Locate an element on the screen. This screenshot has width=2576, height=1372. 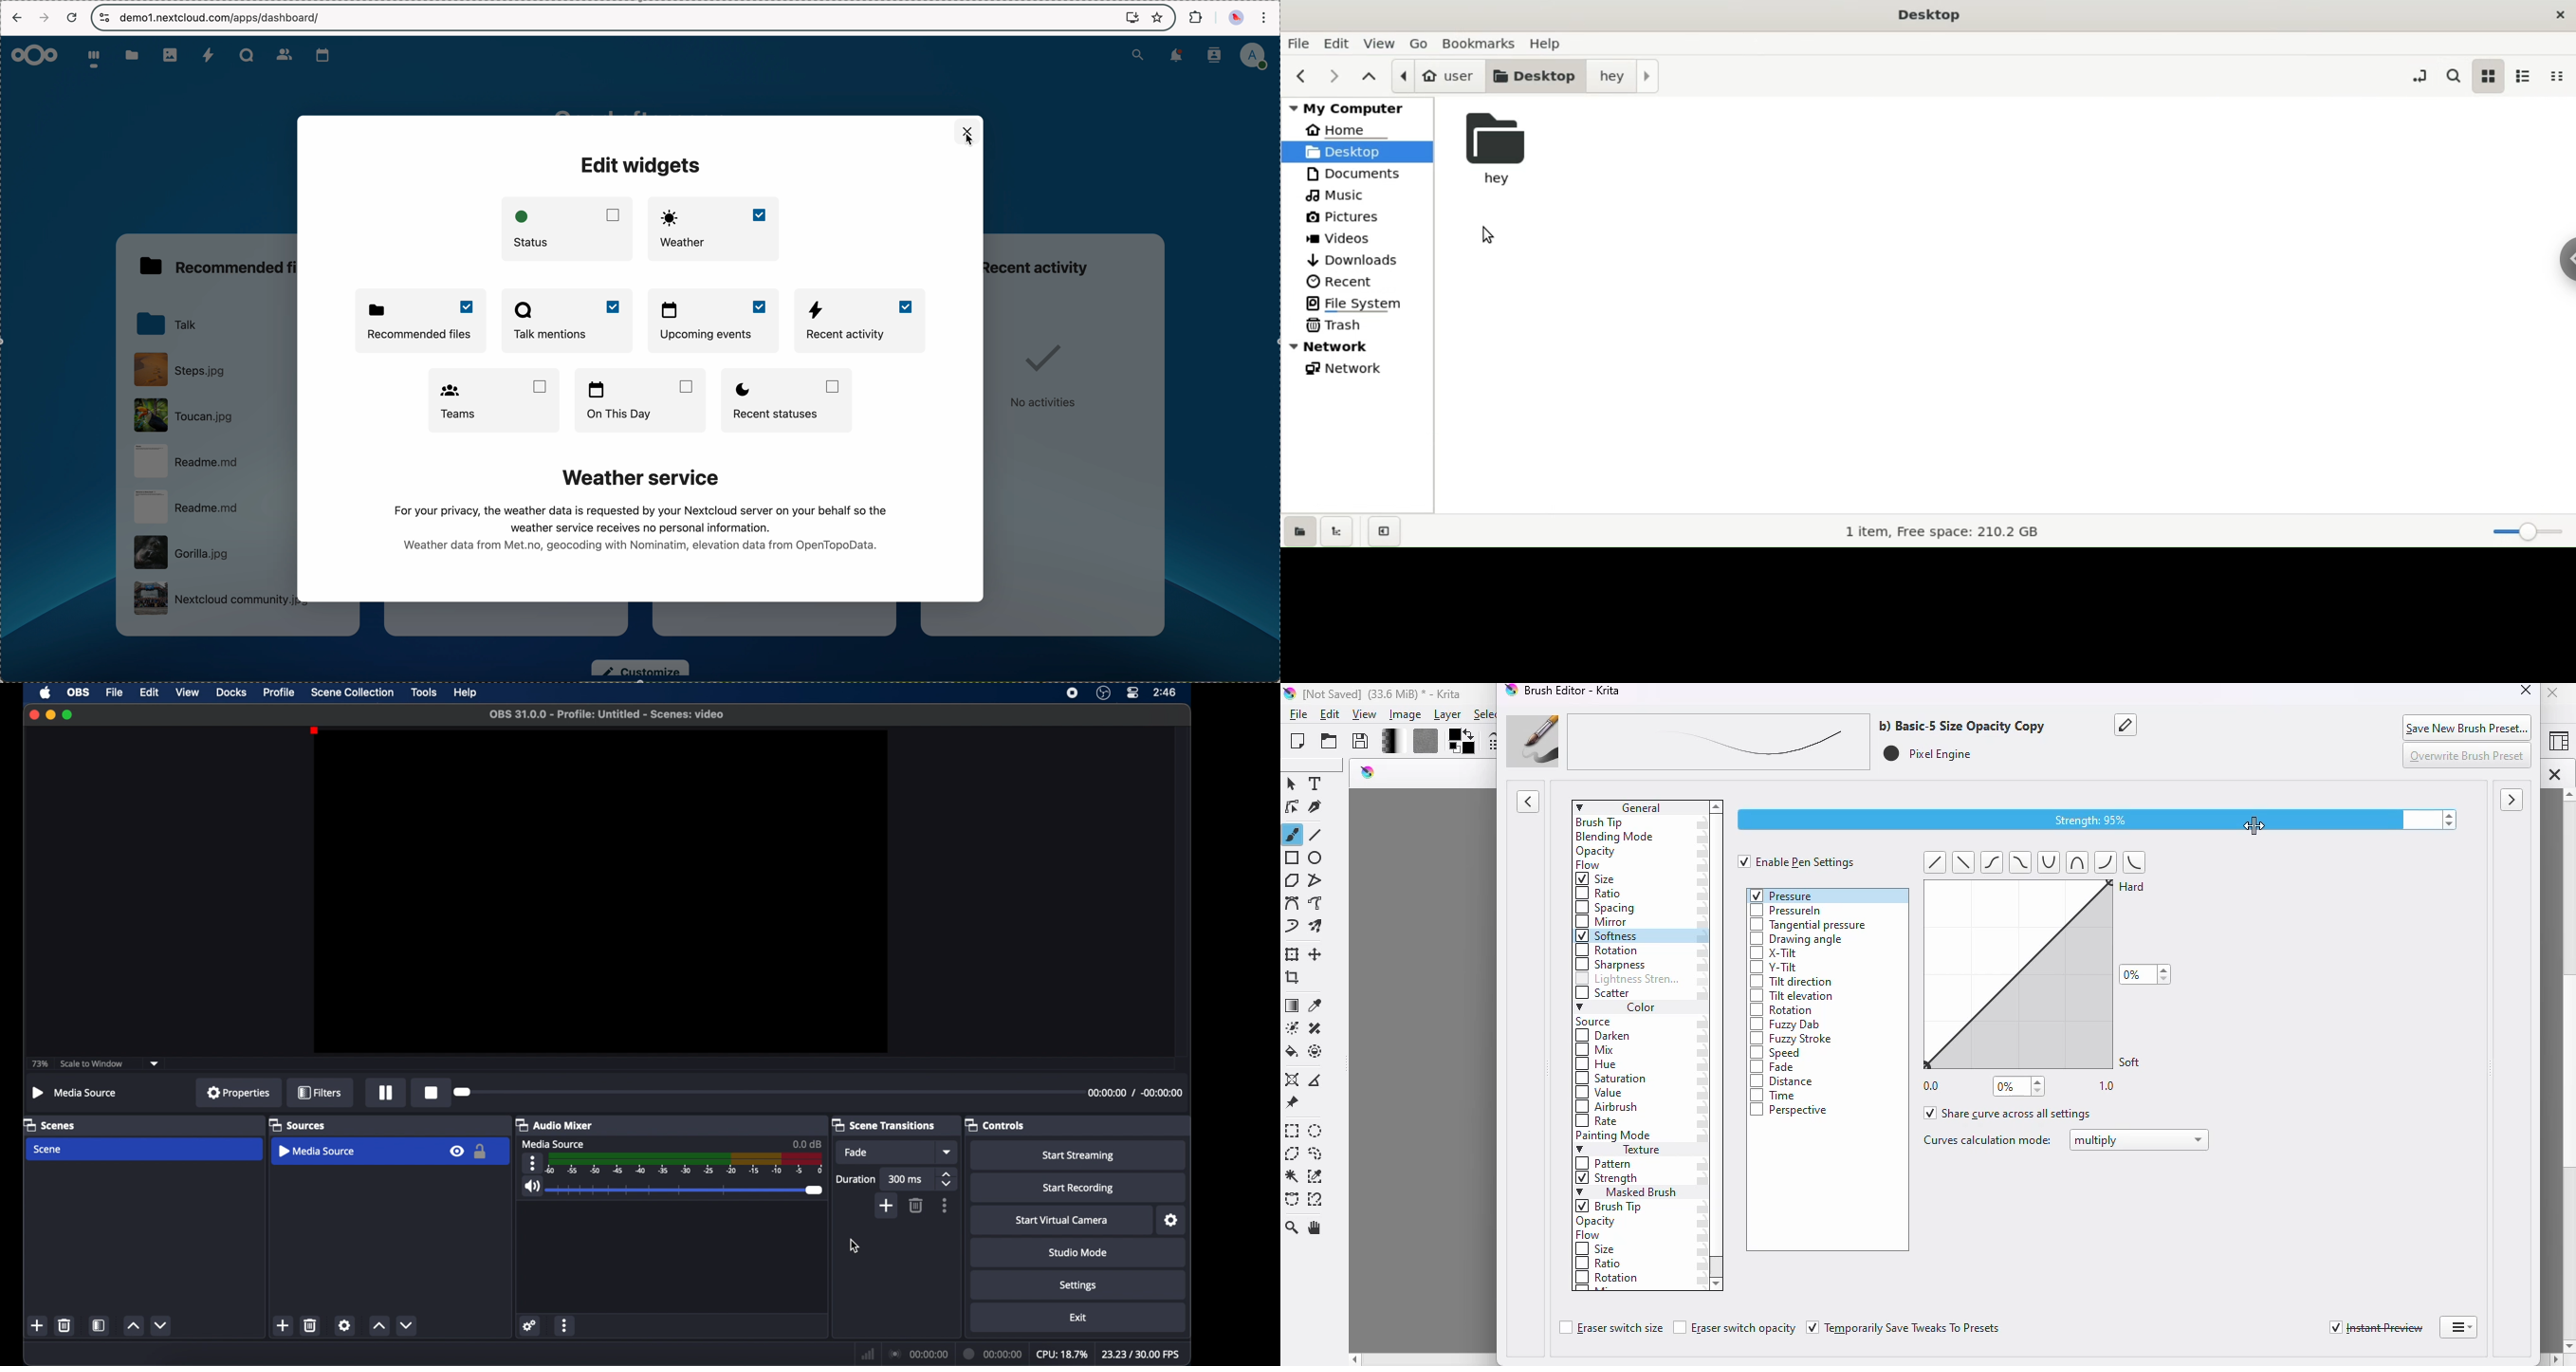
rate is located at coordinates (1599, 1121).